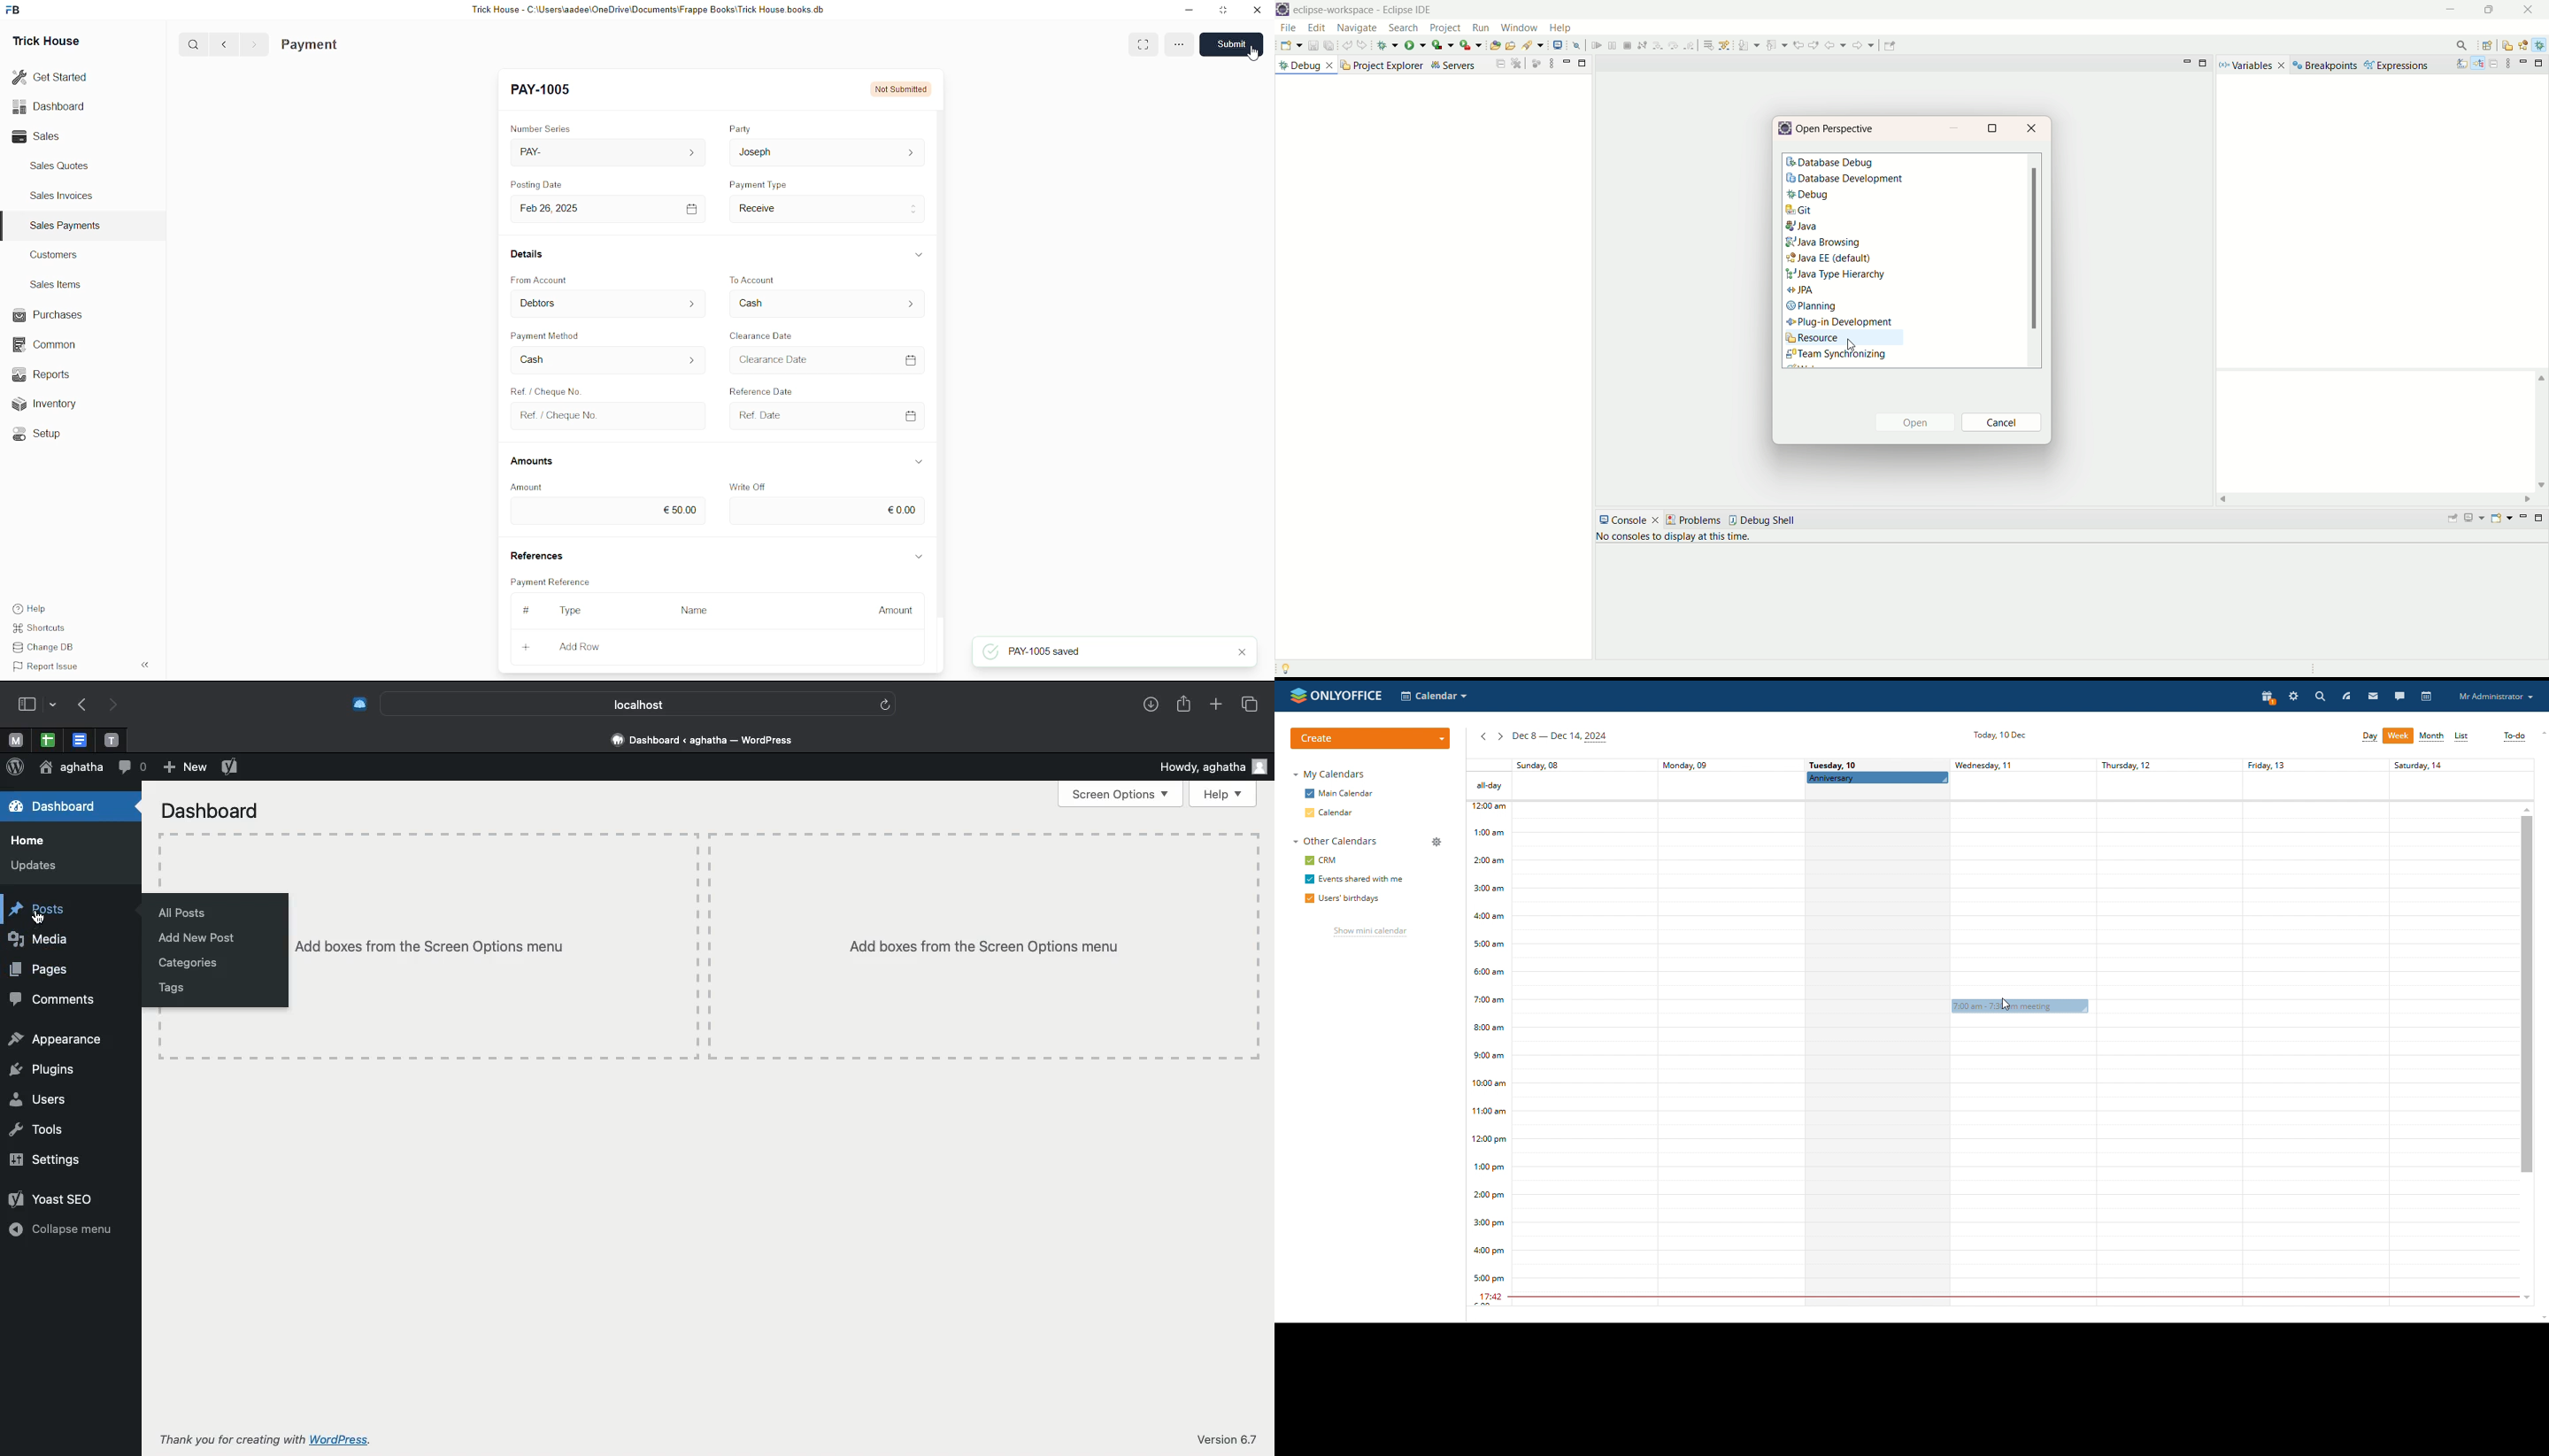  What do you see at coordinates (758, 184) in the screenshot?
I see `Payment Type` at bounding box center [758, 184].